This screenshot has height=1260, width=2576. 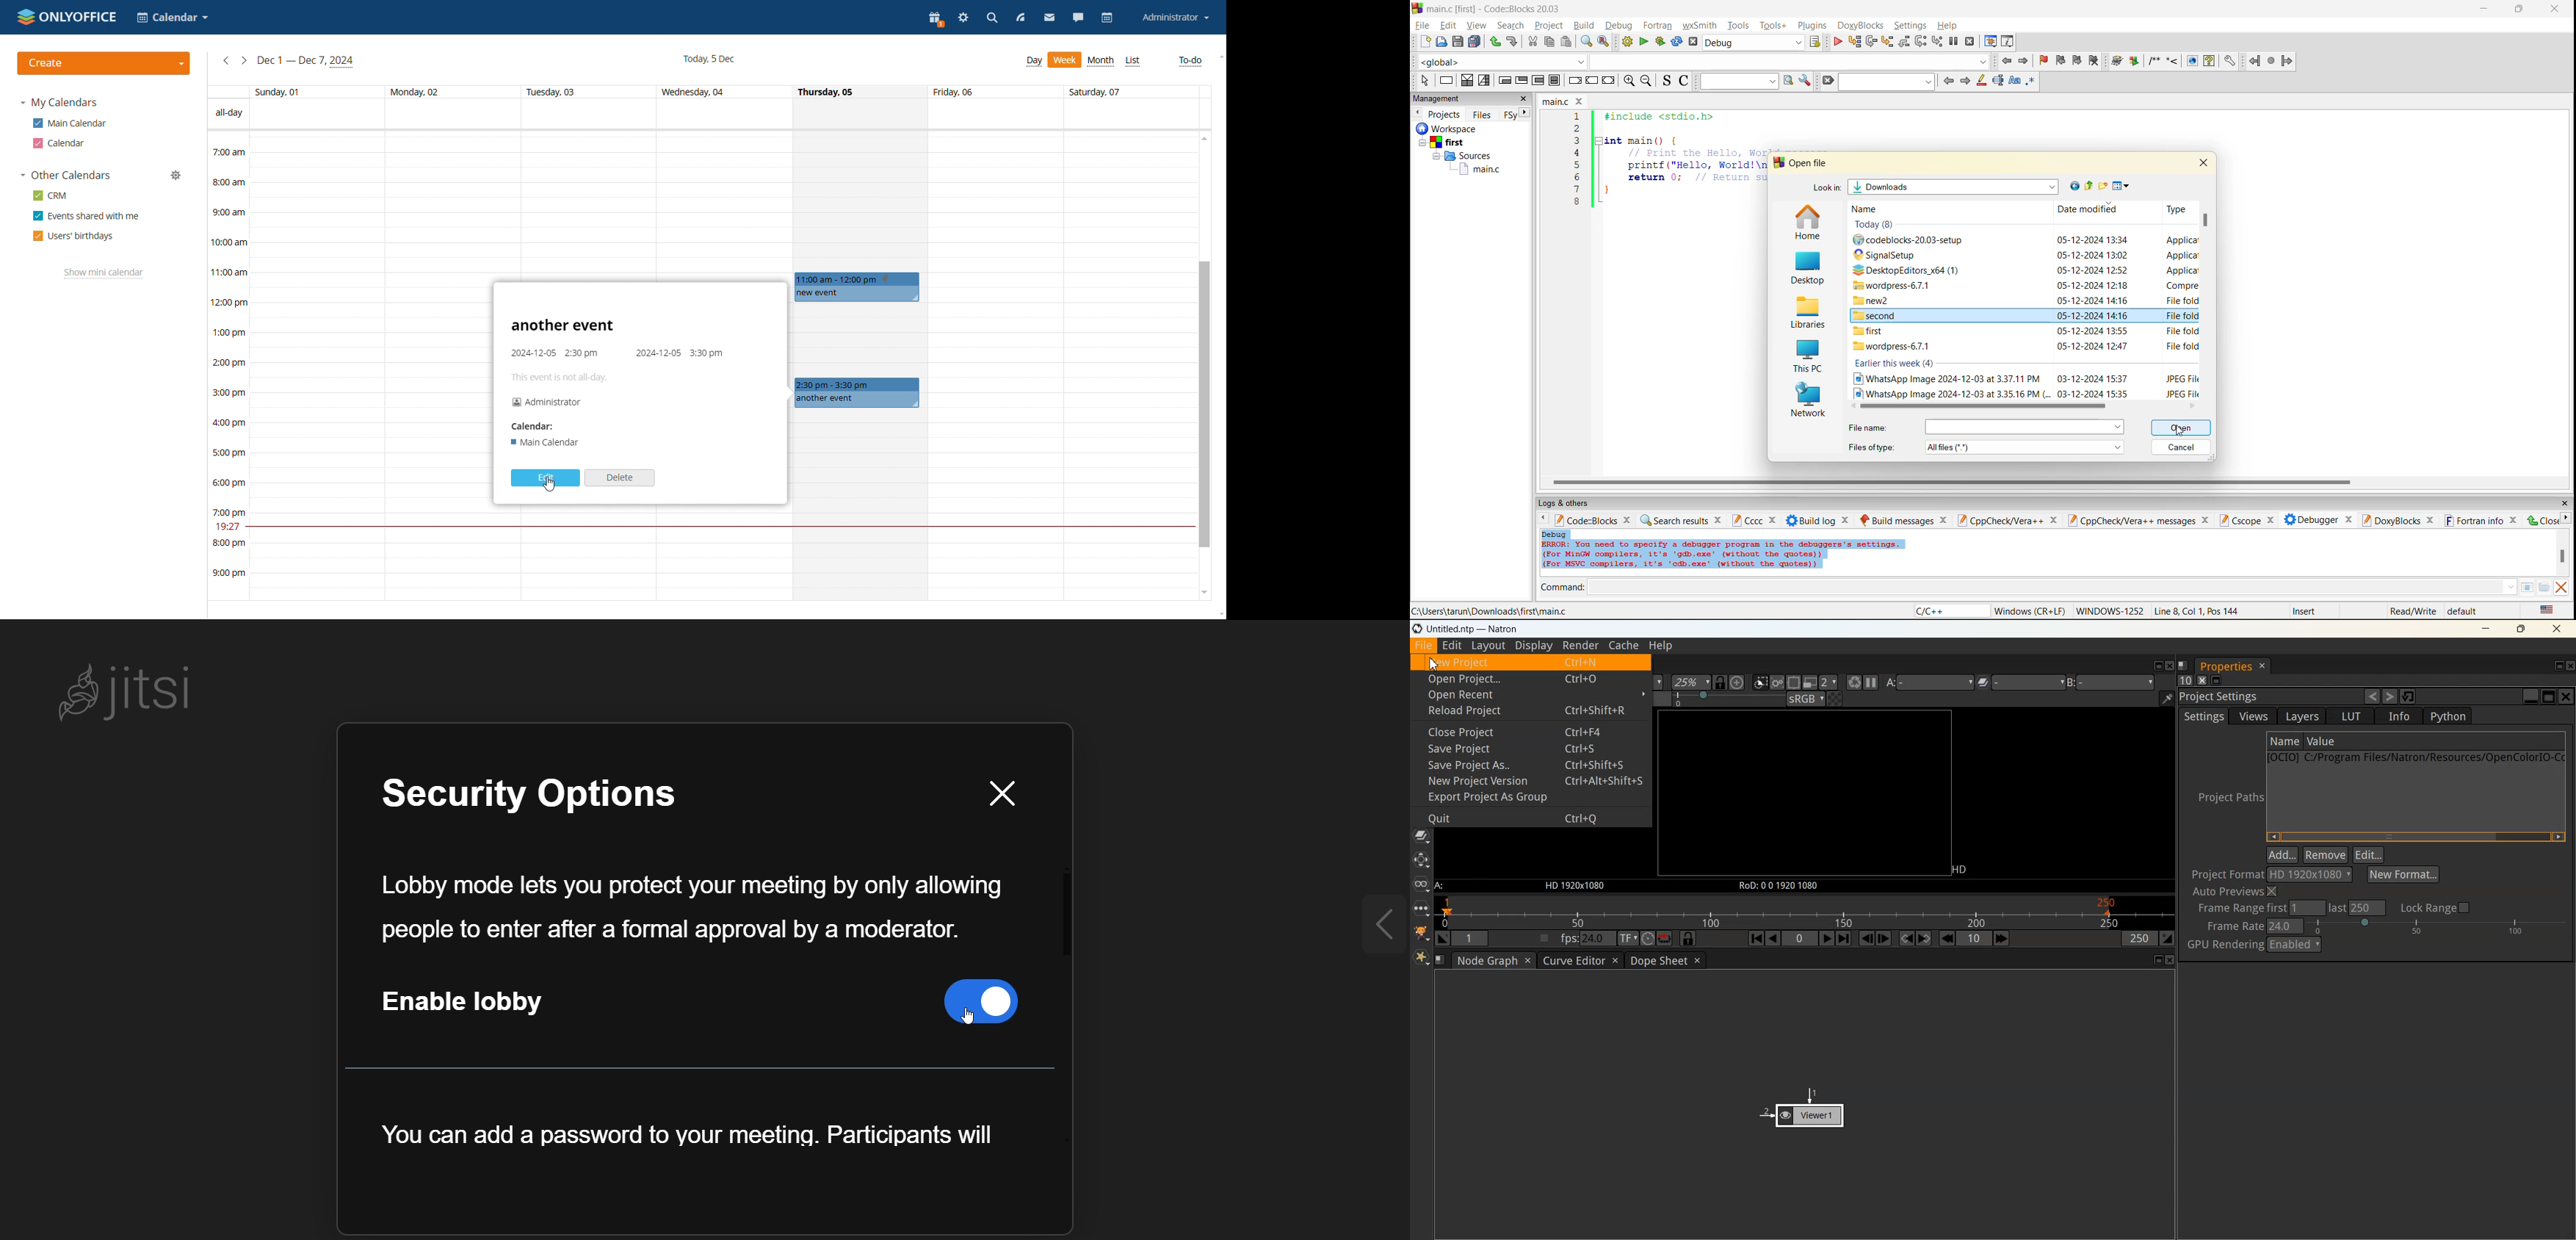 What do you see at coordinates (1777, 163) in the screenshot?
I see `logo` at bounding box center [1777, 163].